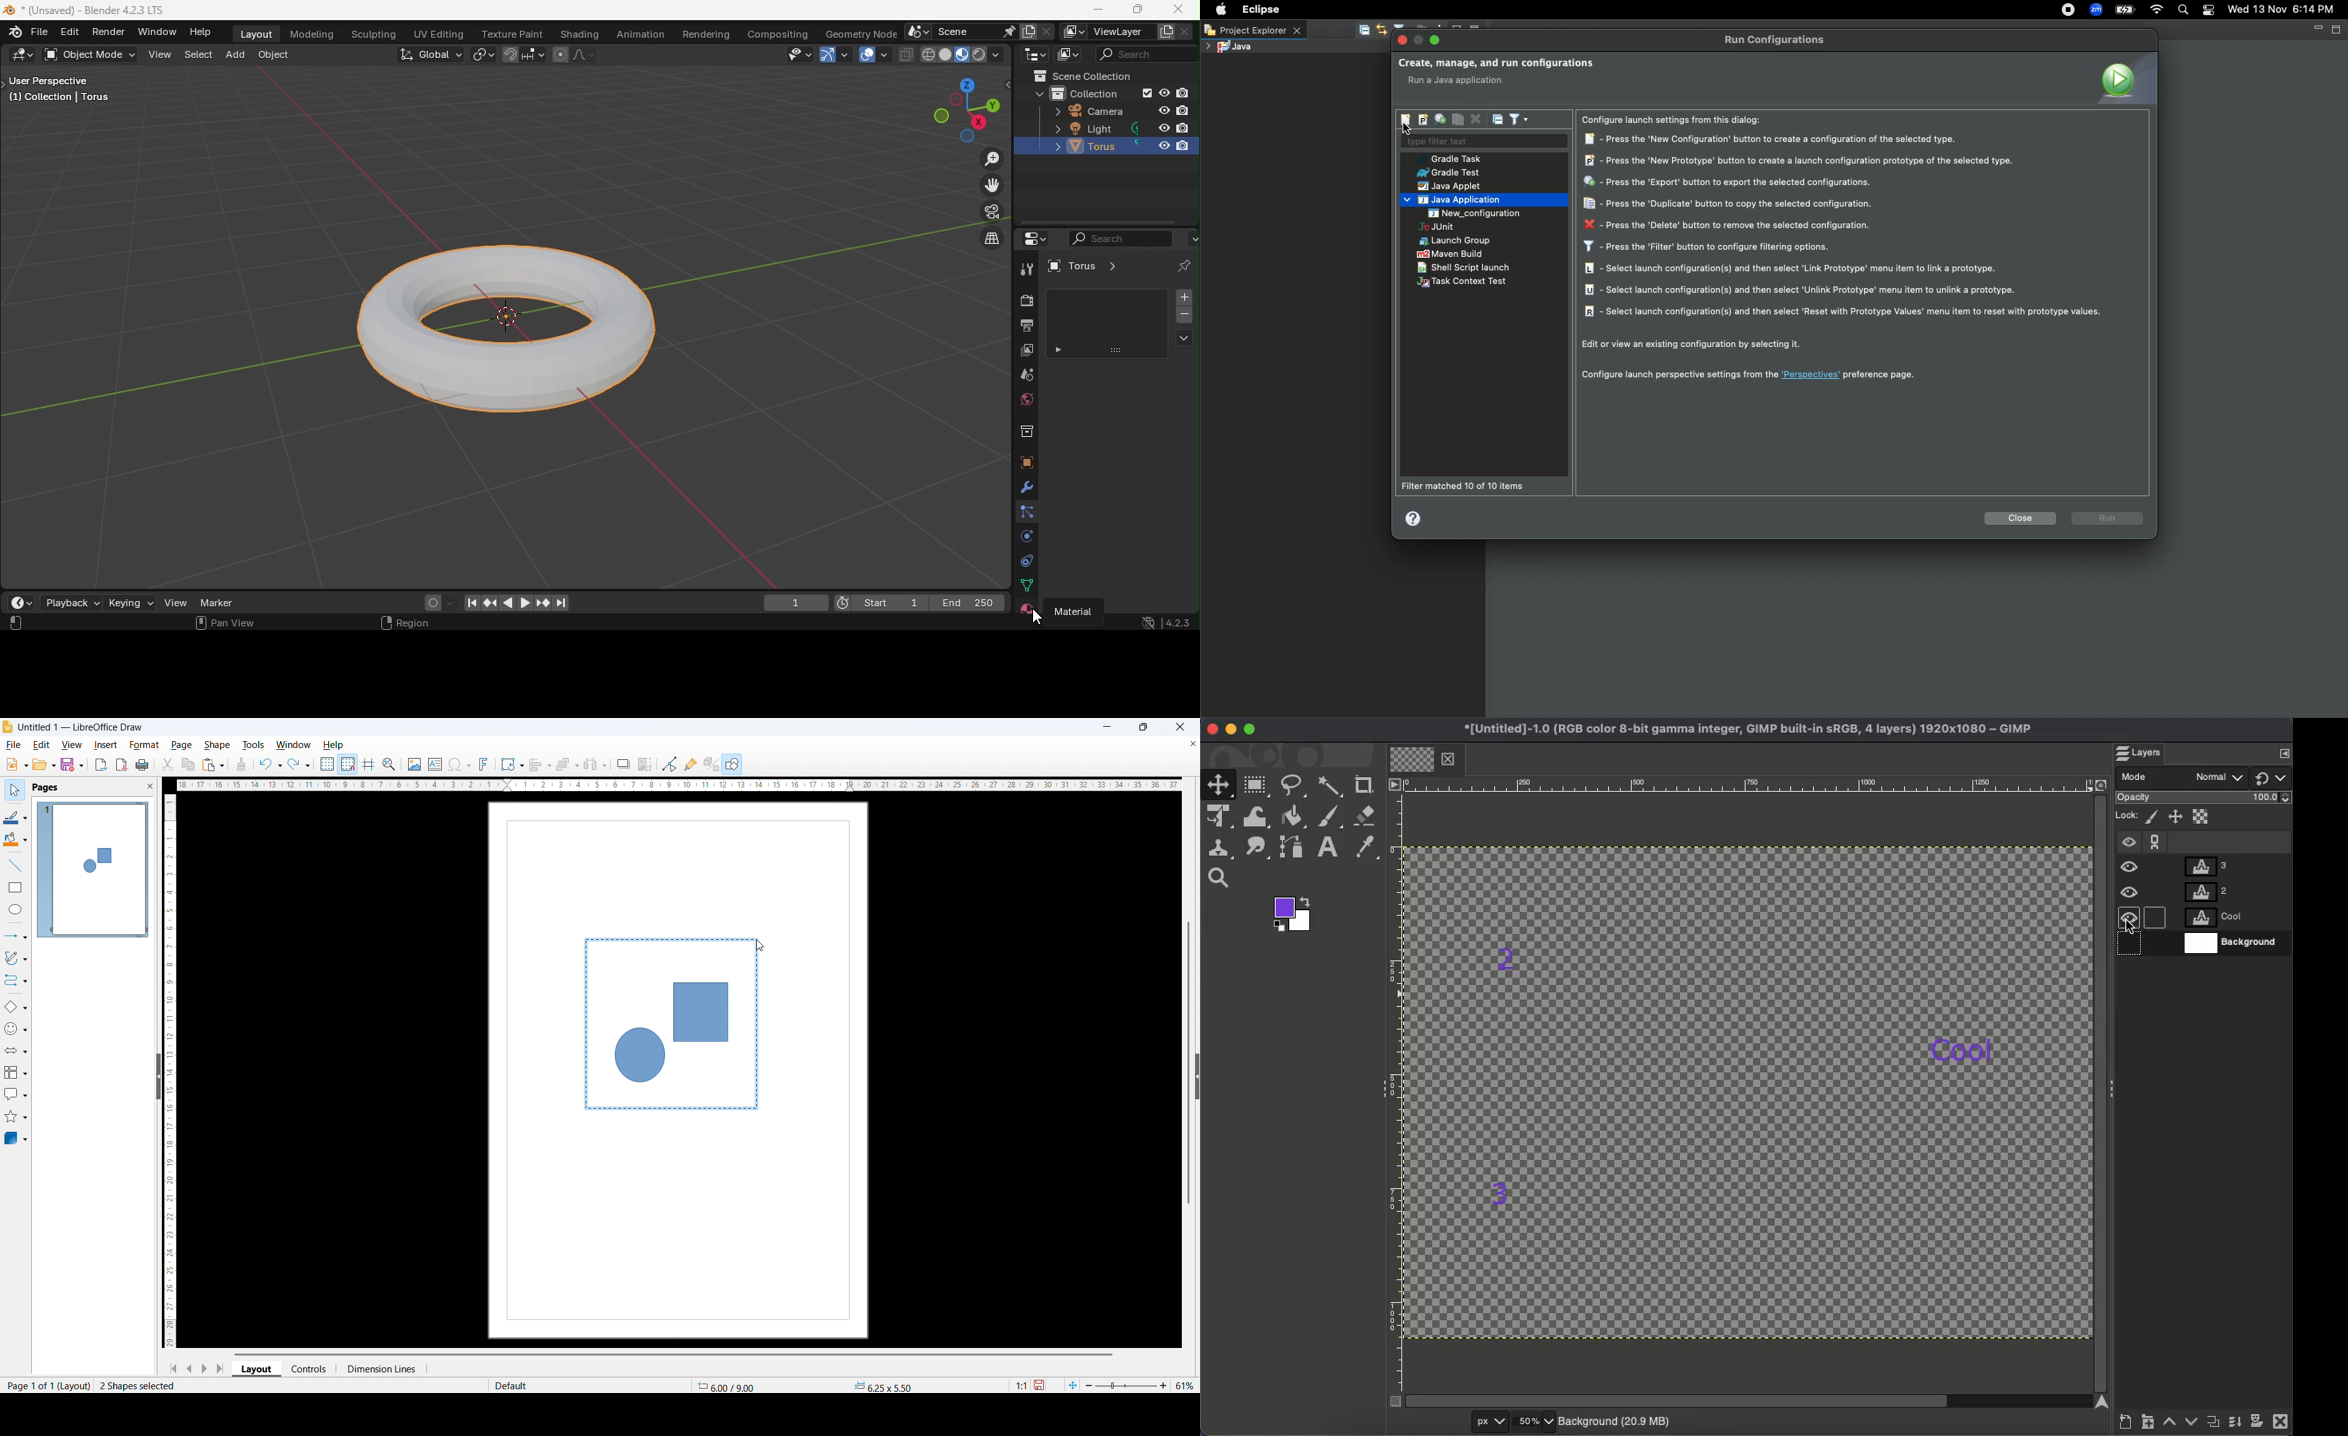 The image size is (2352, 1456). Describe the element at coordinates (69, 33) in the screenshot. I see `Edit` at that location.